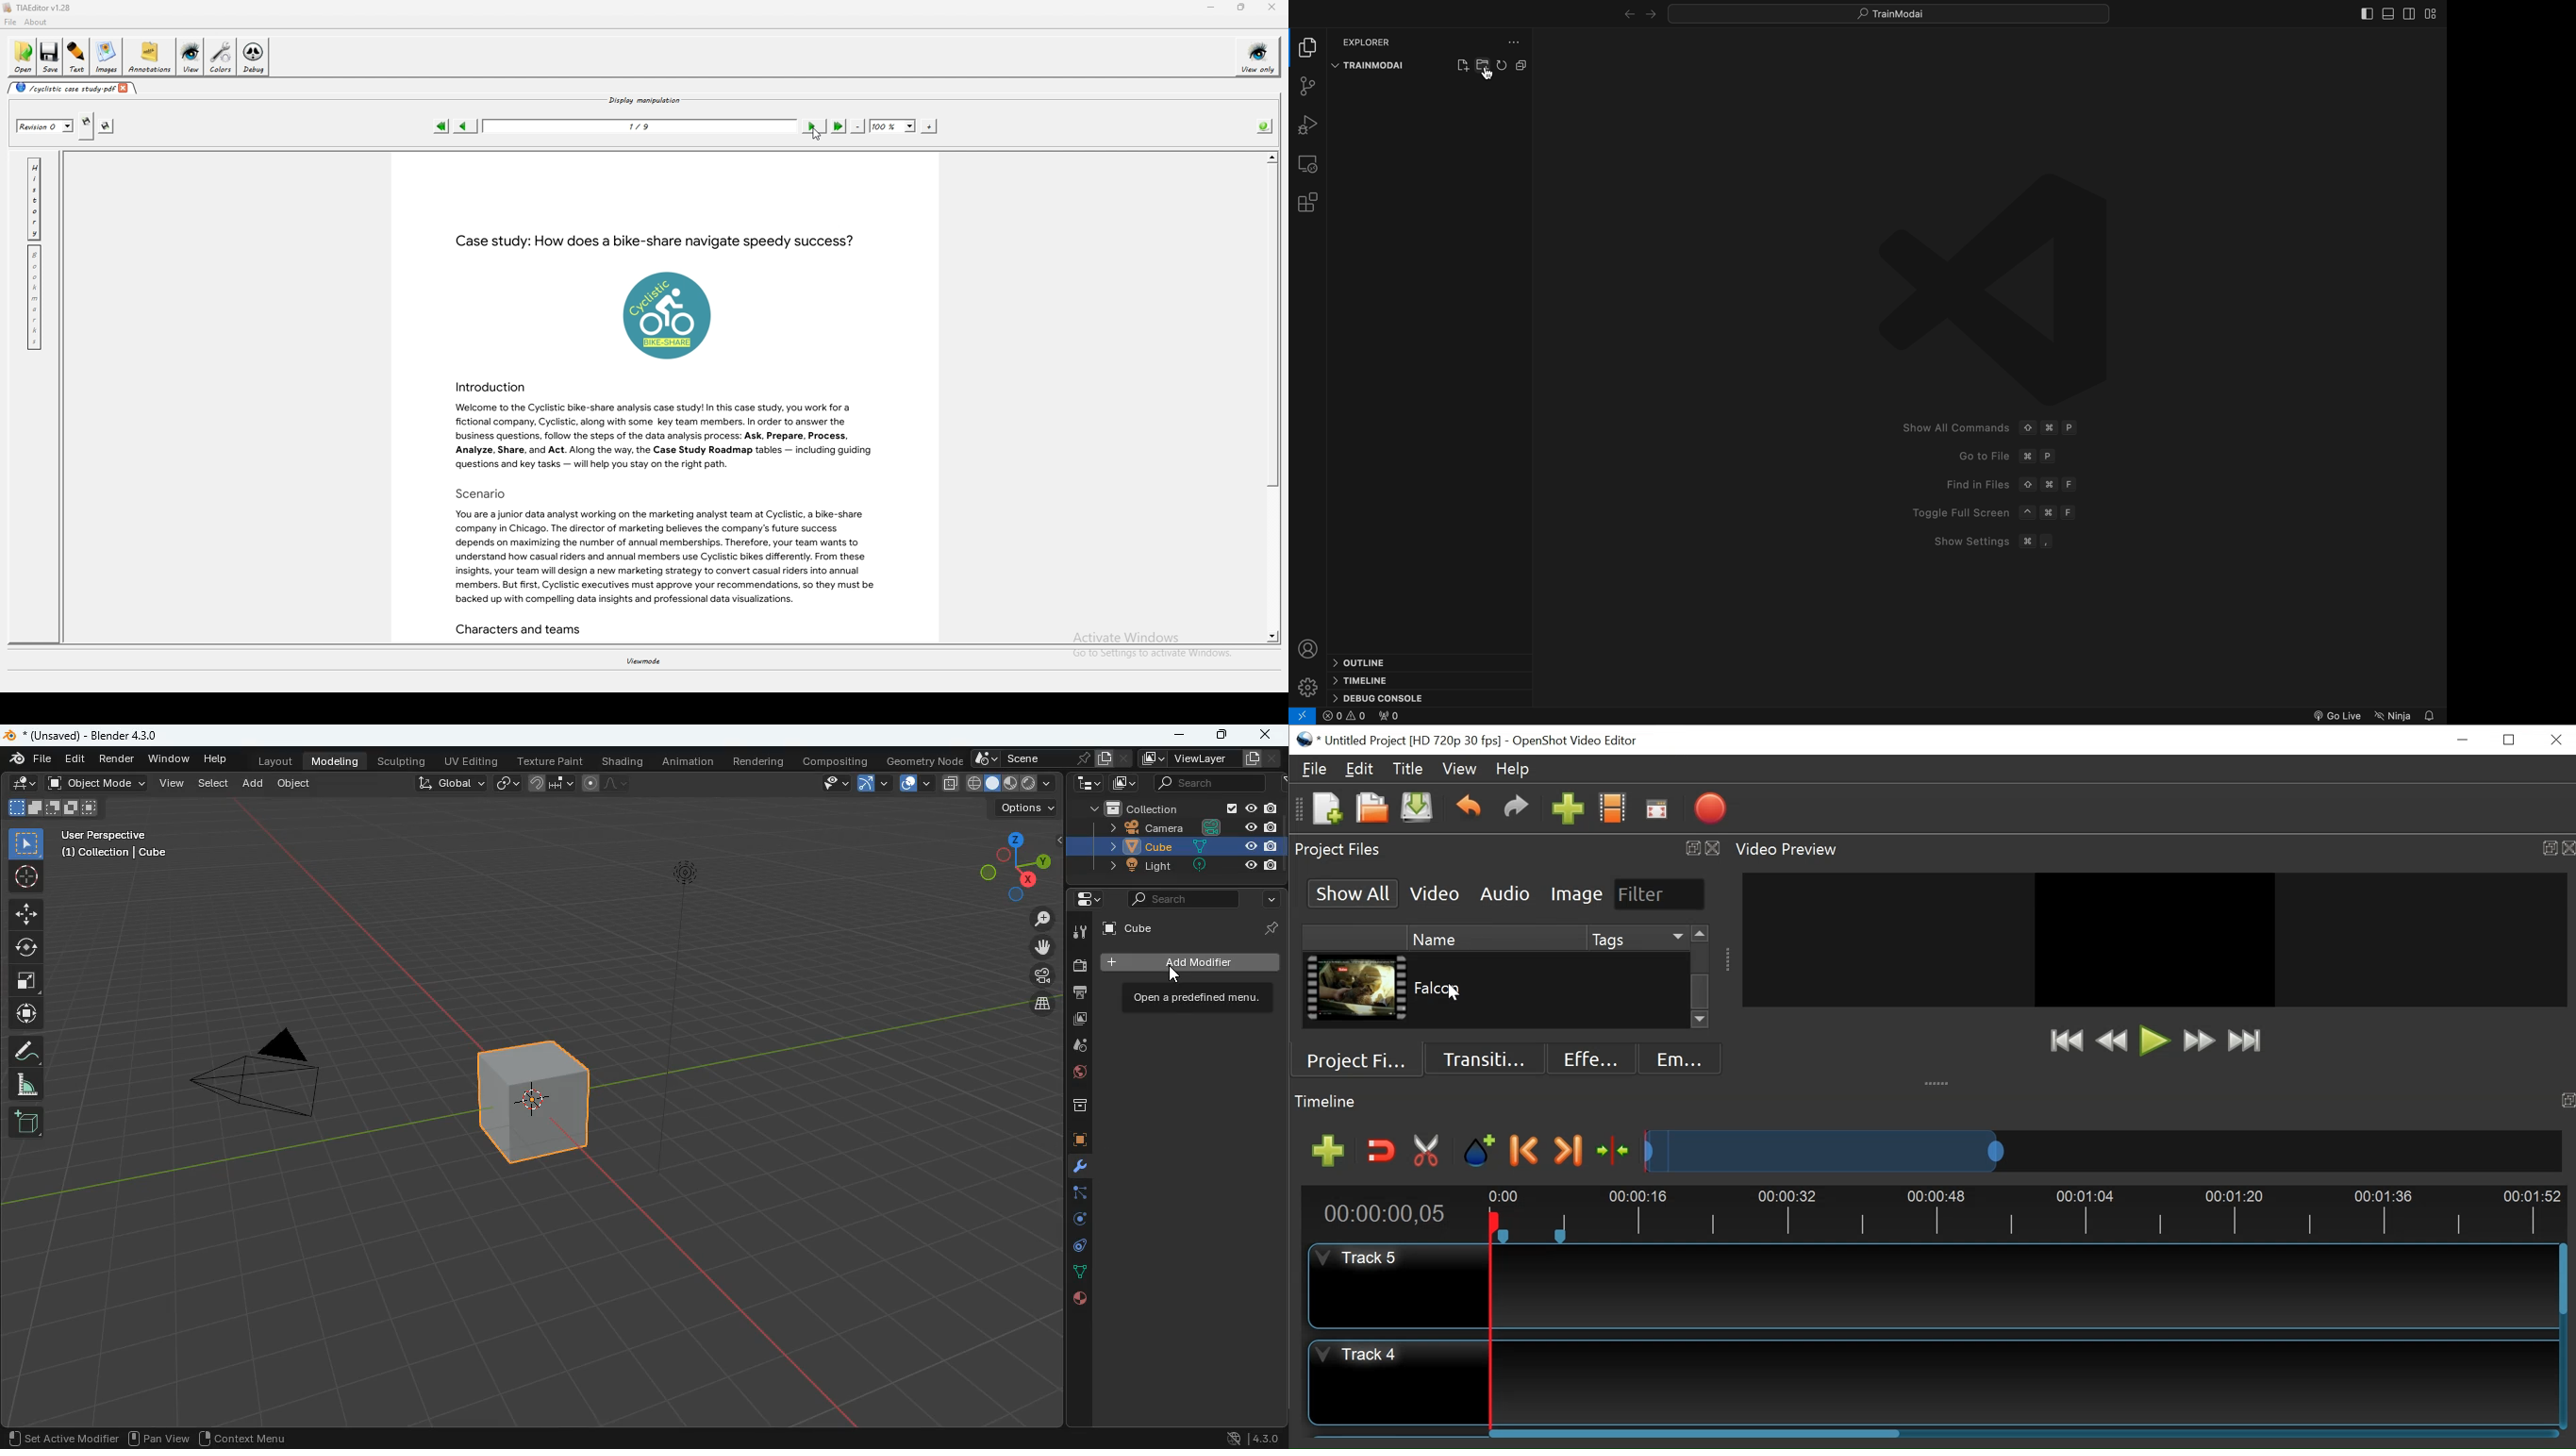 Image resolution: width=2576 pixels, height=1456 pixels. What do you see at coordinates (1016, 865) in the screenshot?
I see `dimensions` at bounding box center [1016, 865].